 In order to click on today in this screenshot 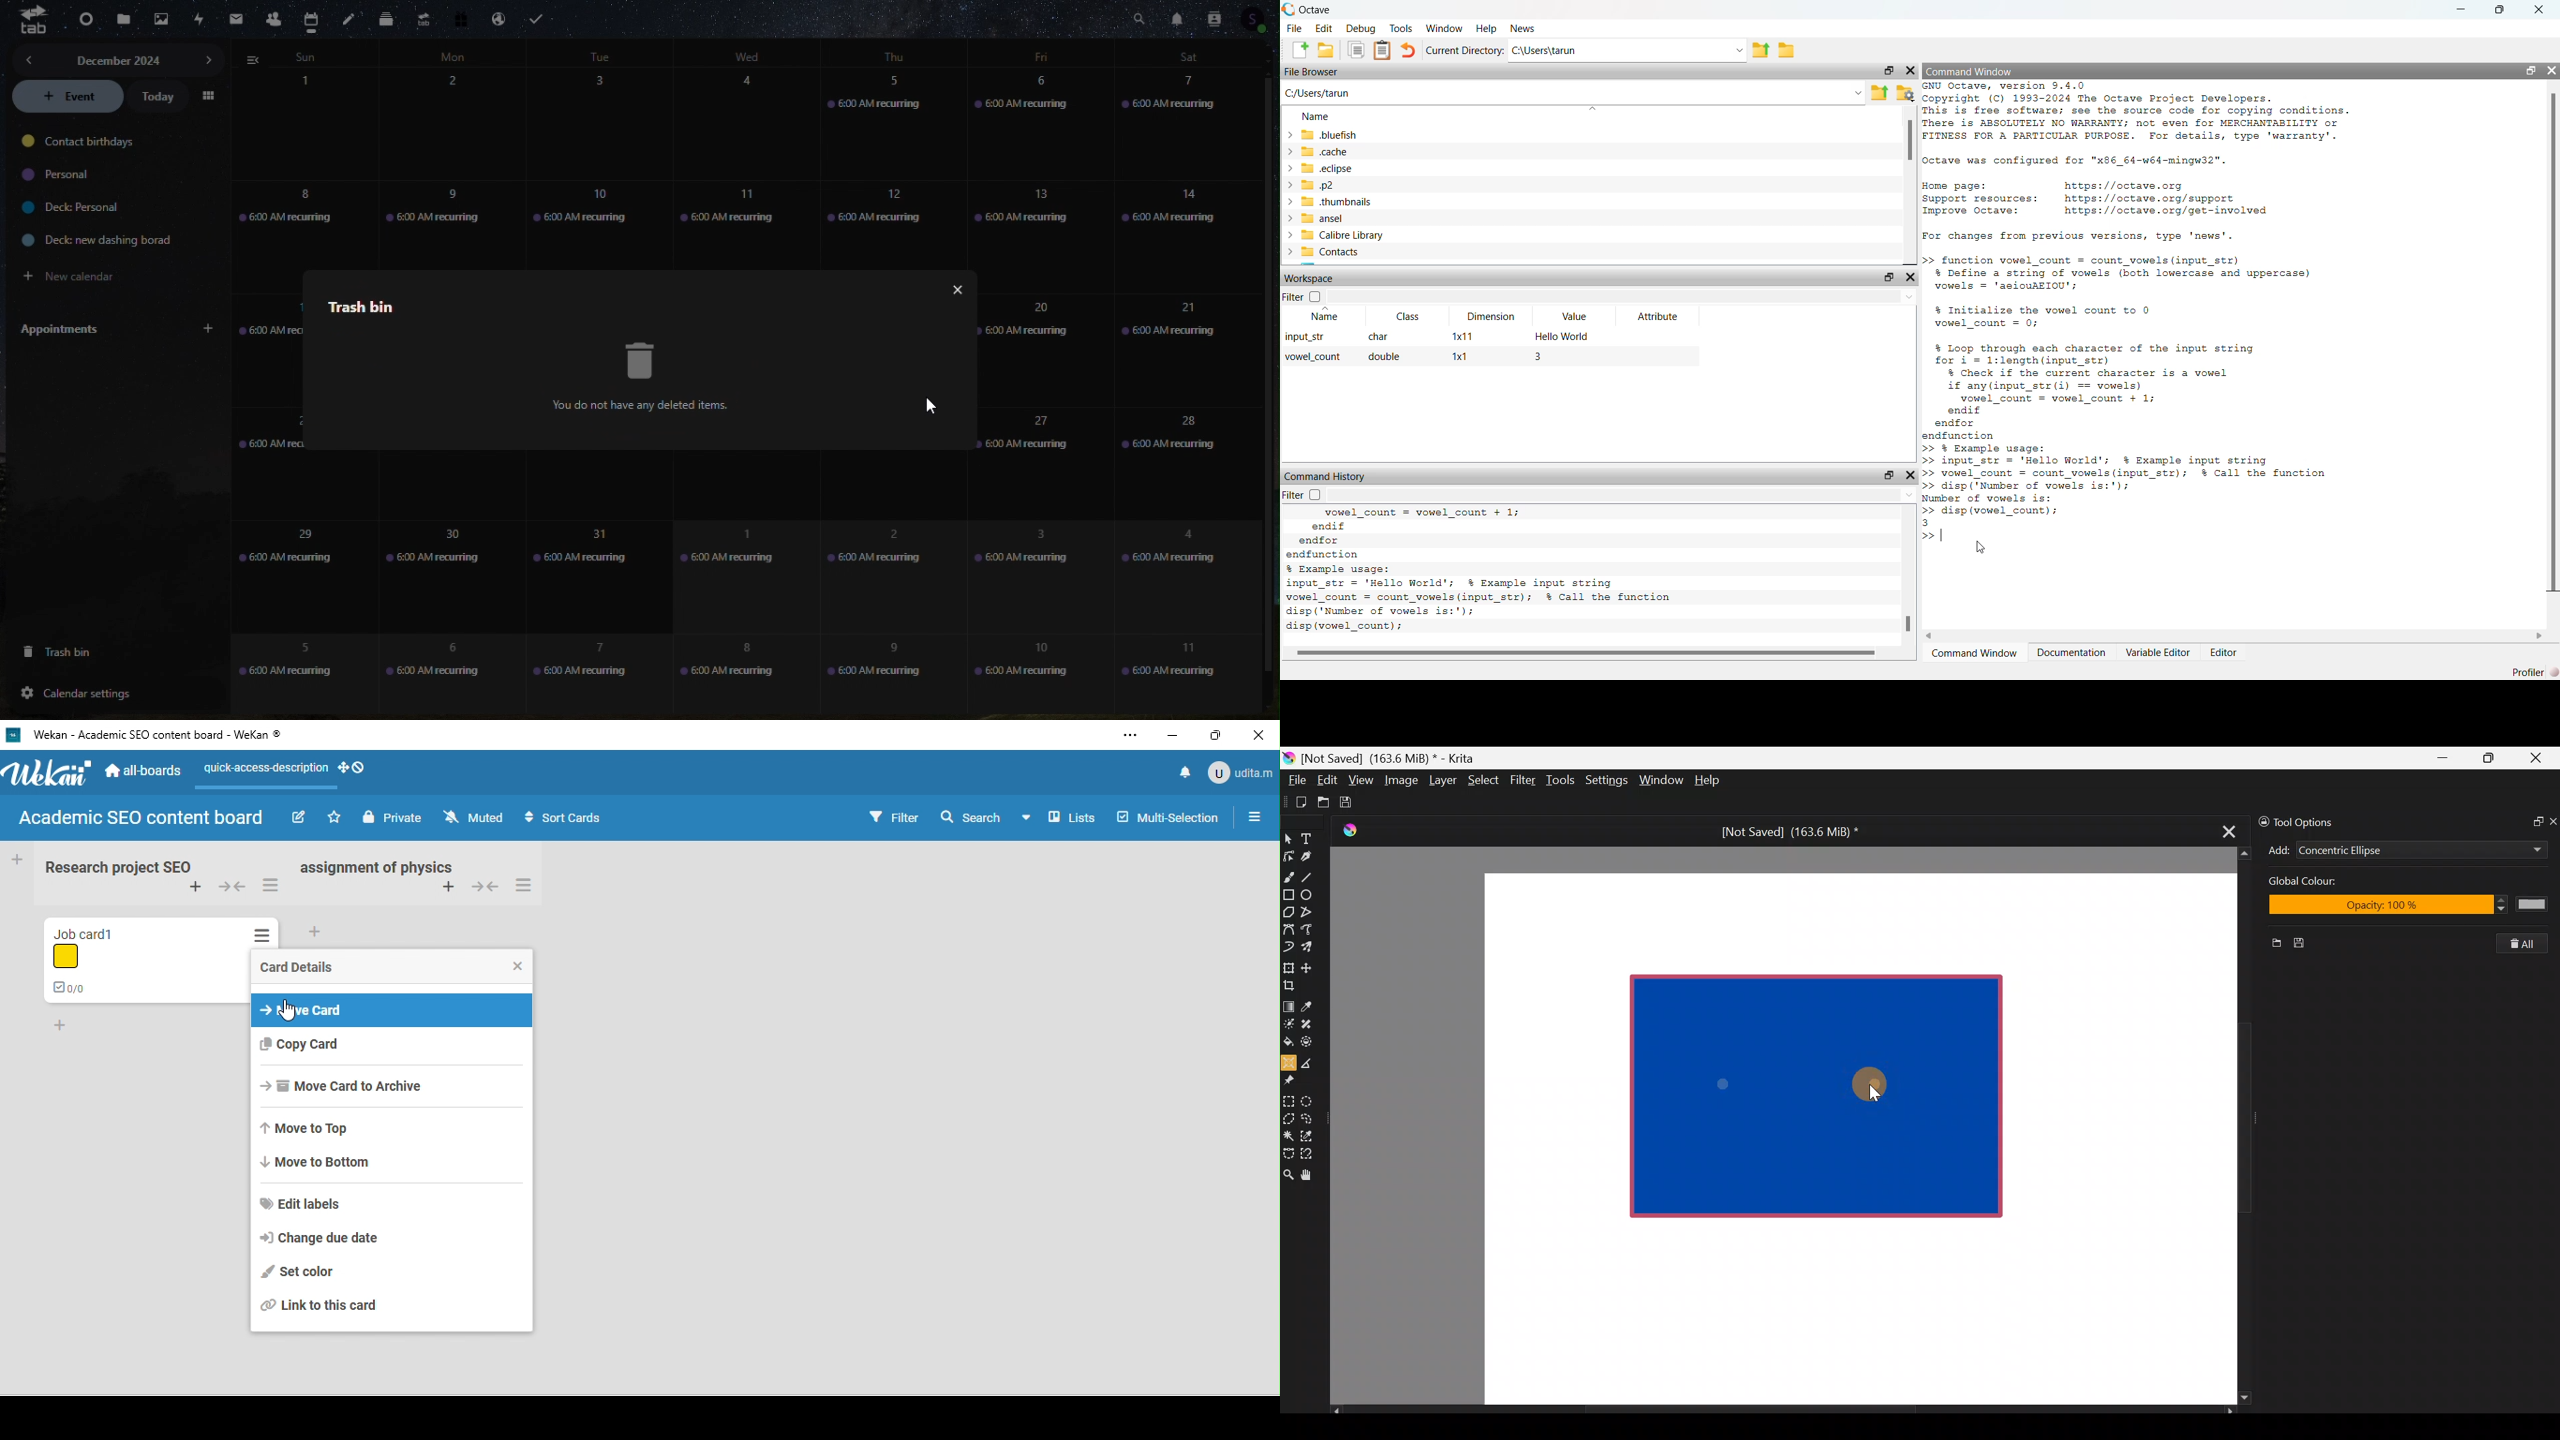, I will do `click(161, 97)`.